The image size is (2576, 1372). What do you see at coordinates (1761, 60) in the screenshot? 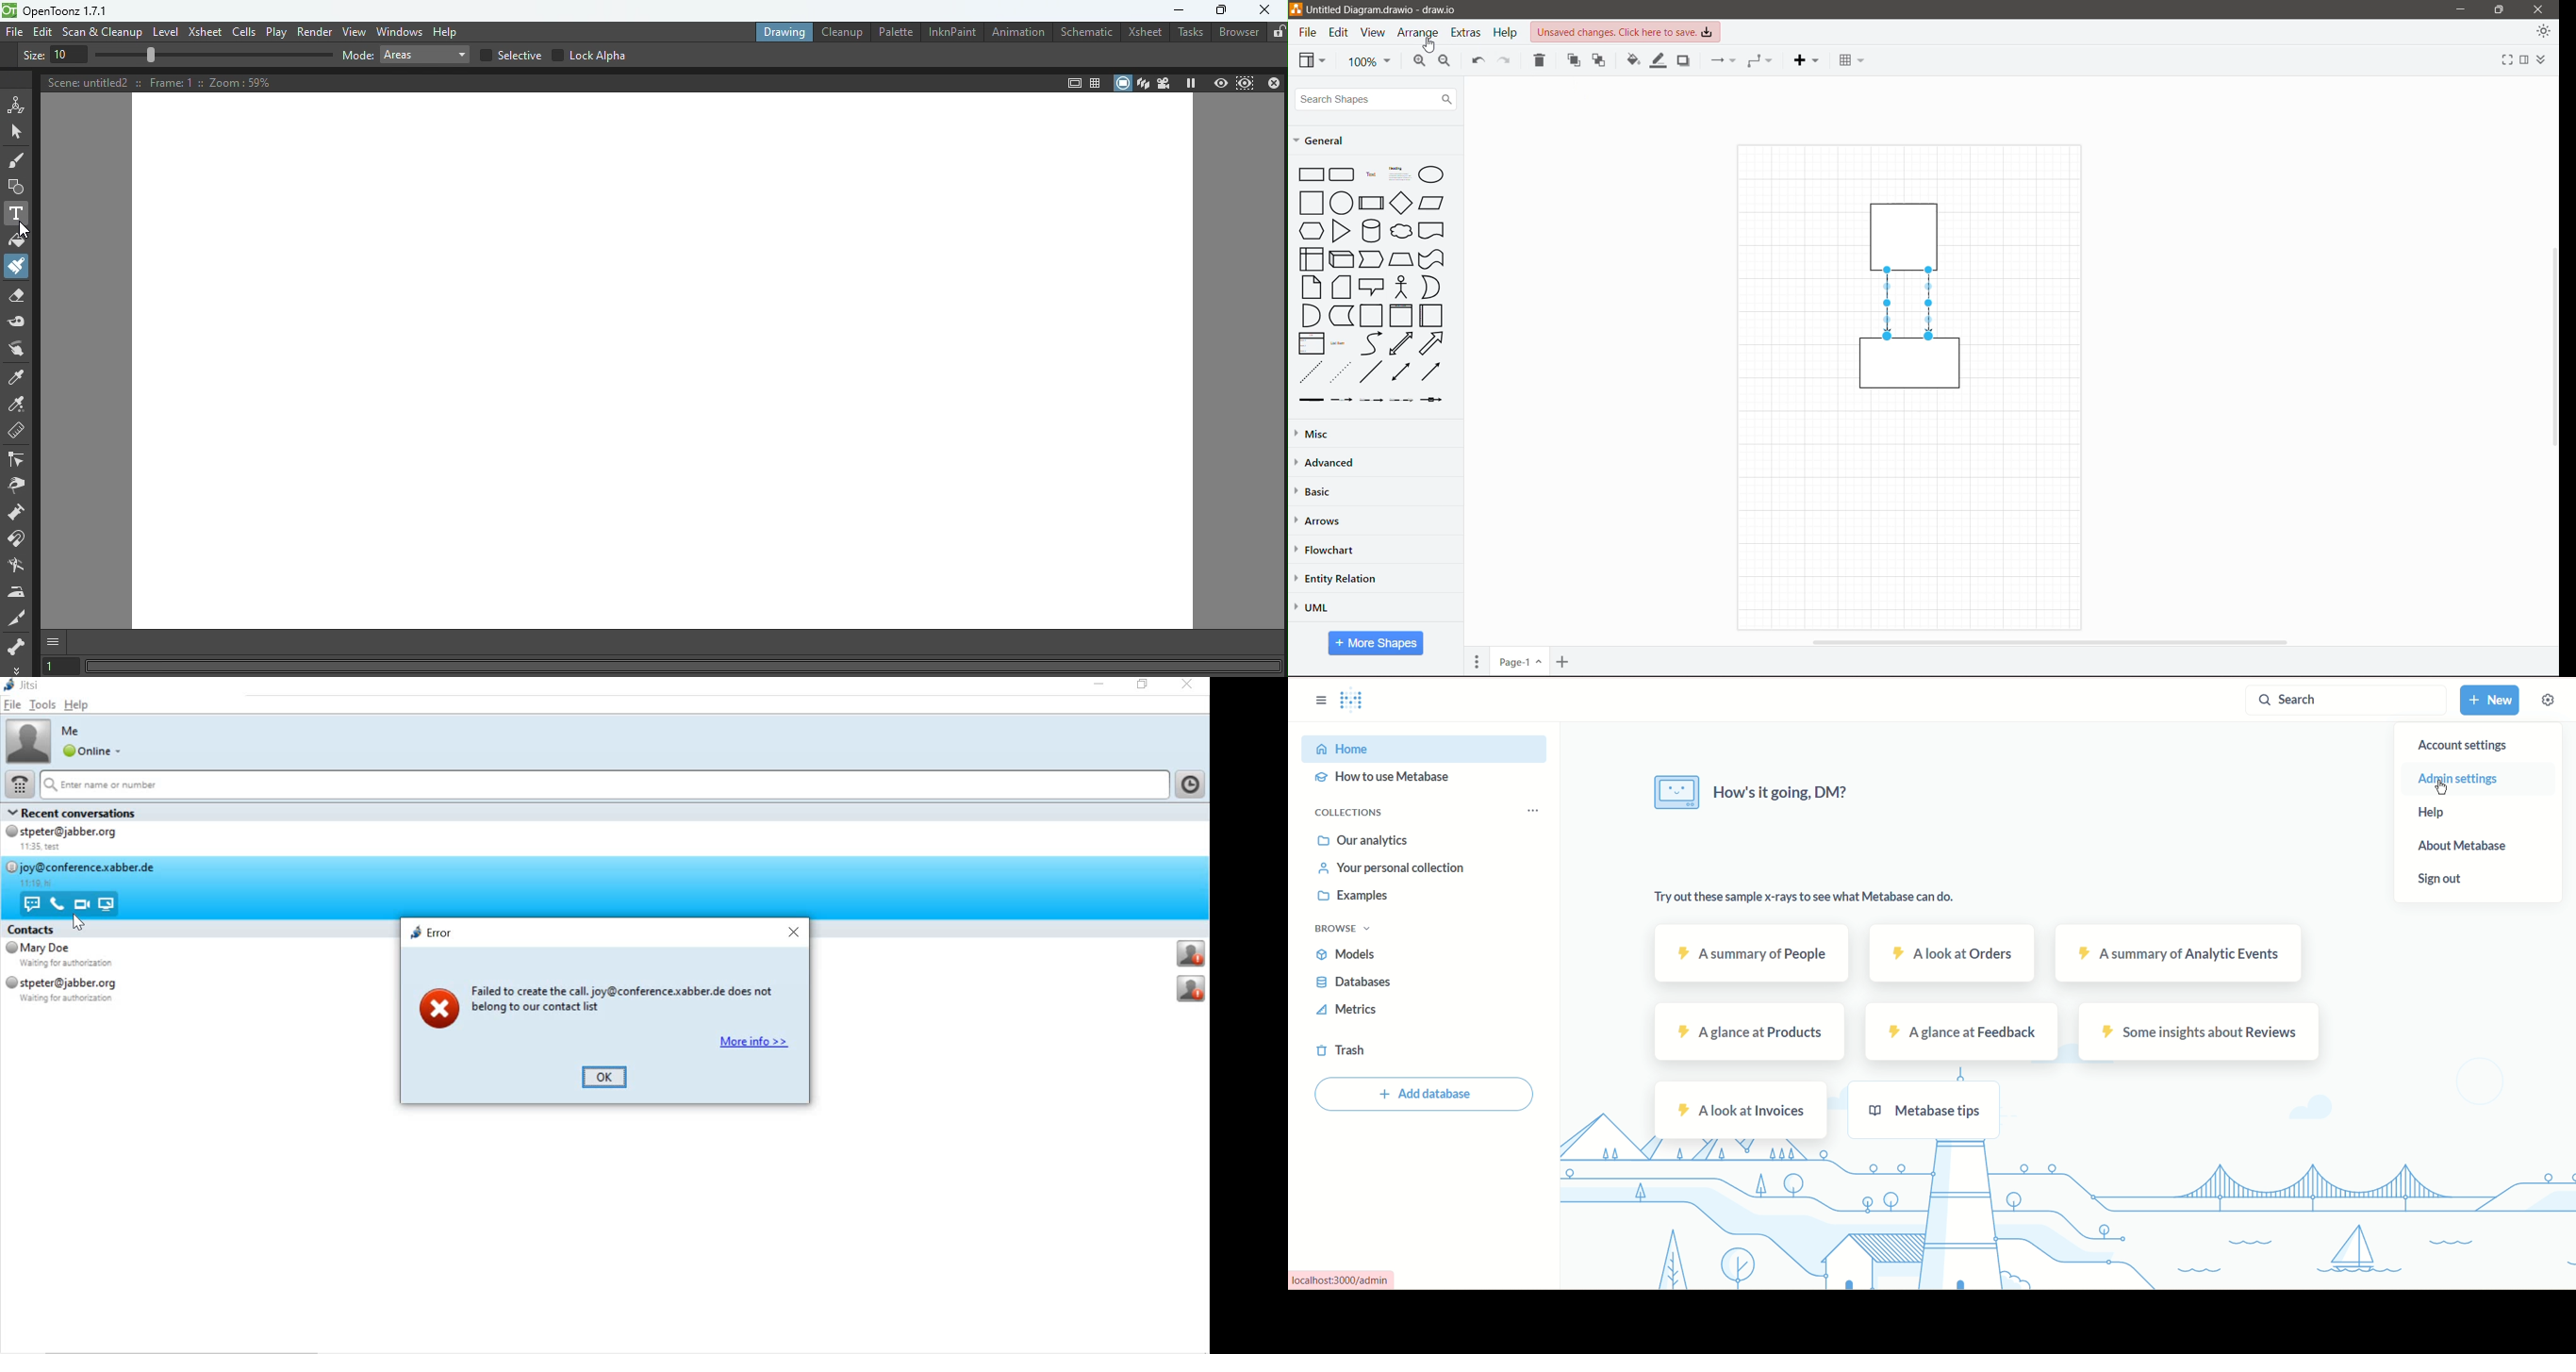
I see `Waypoints` at bounding box center [1761, 60].